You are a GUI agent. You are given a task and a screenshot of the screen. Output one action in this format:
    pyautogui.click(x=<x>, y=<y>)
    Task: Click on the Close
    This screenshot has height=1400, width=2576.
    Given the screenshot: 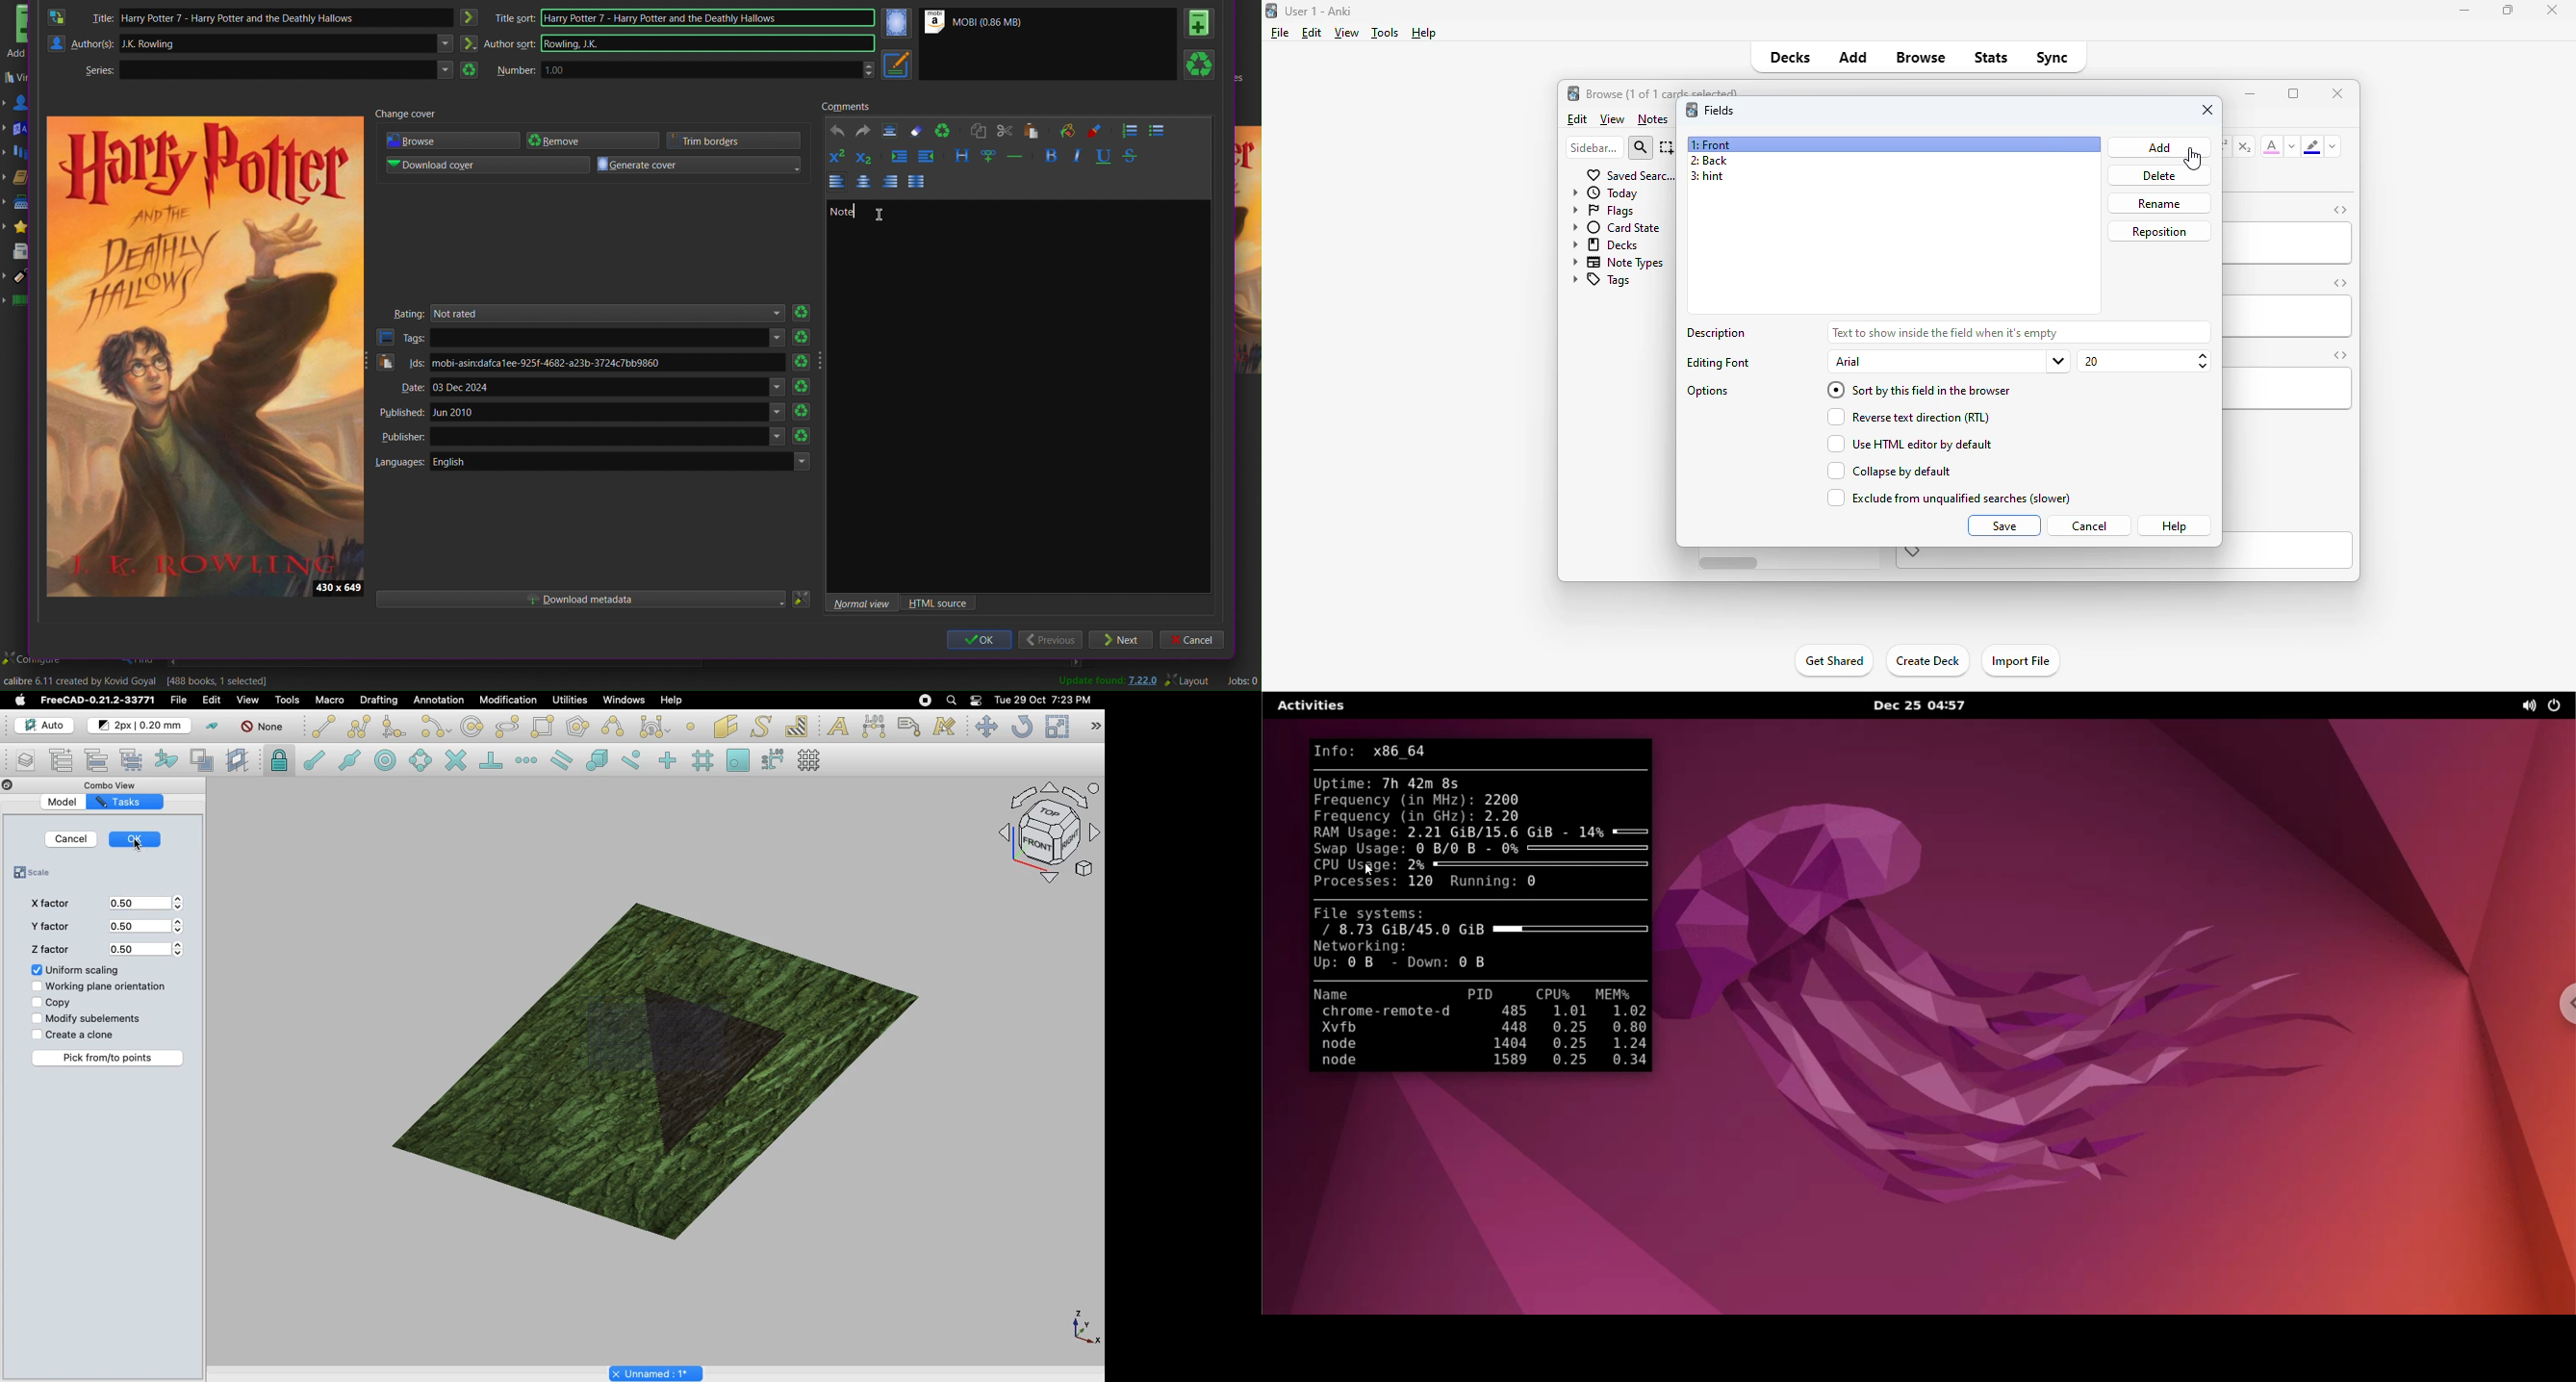 What is the action you would take?
    pyautogui.click(x=6, y=785)
    